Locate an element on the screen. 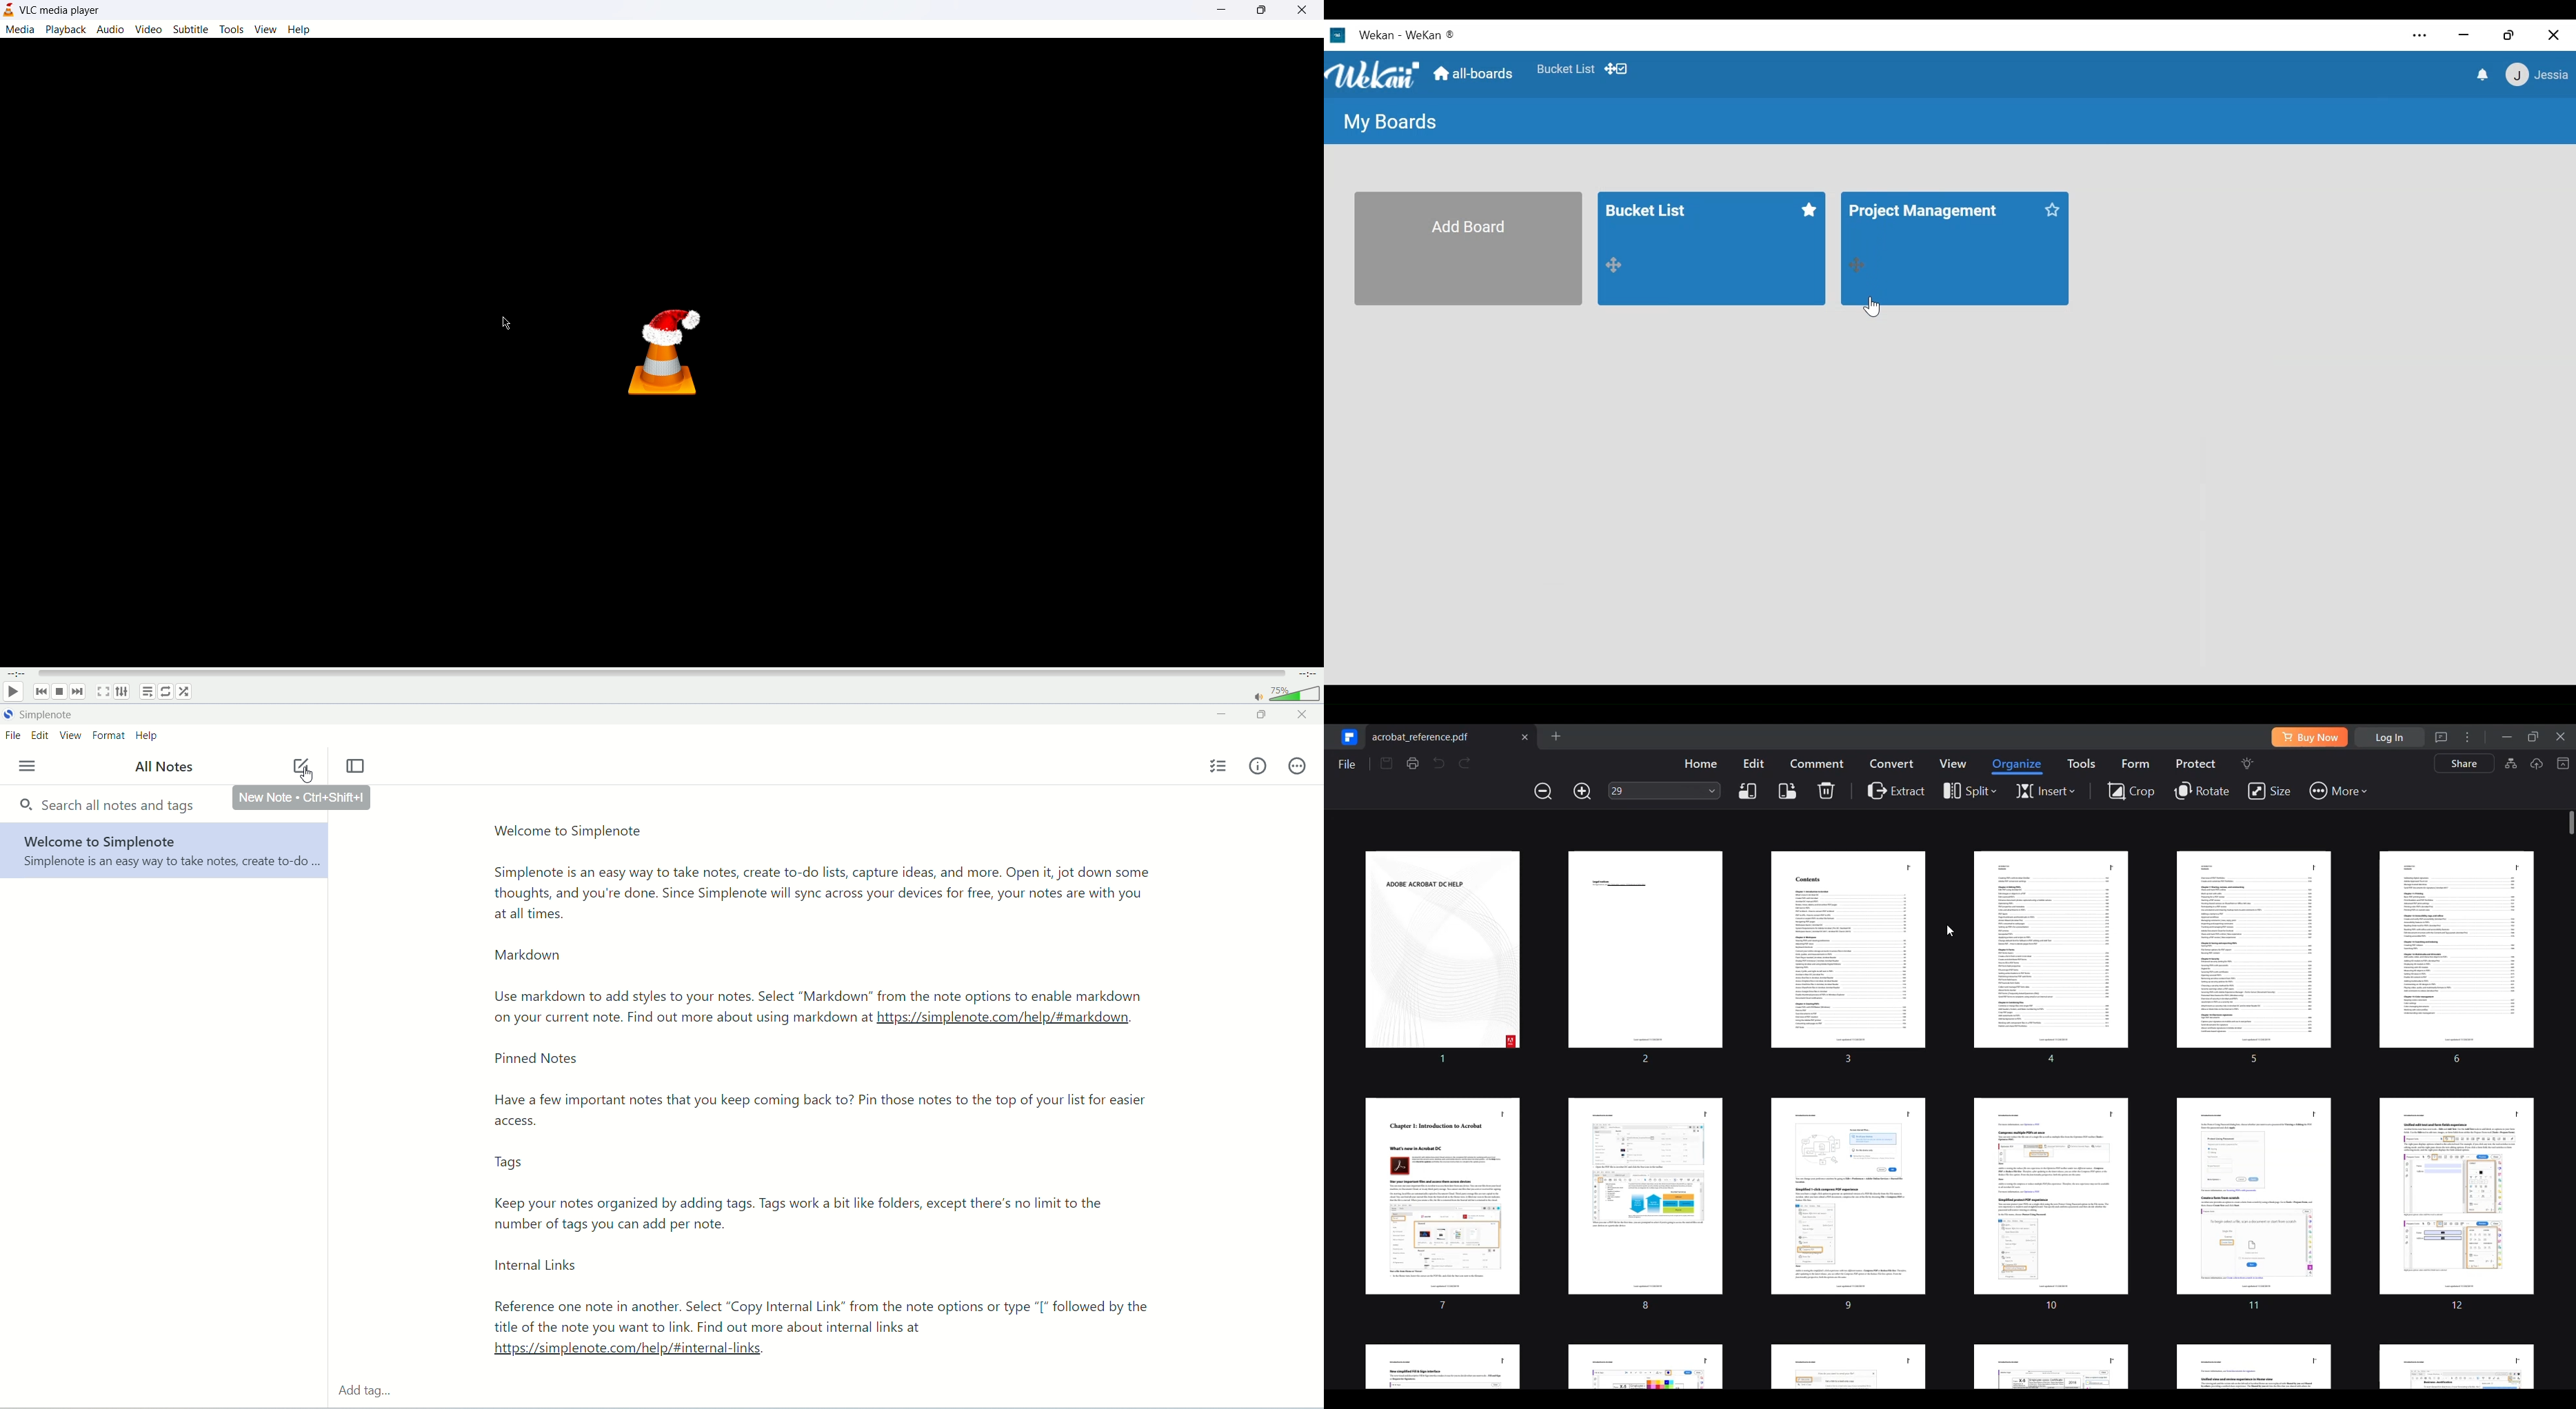 The width and height of the screenshot is (2576, 1428). Add Boards is located at coordinates (1467, 247).